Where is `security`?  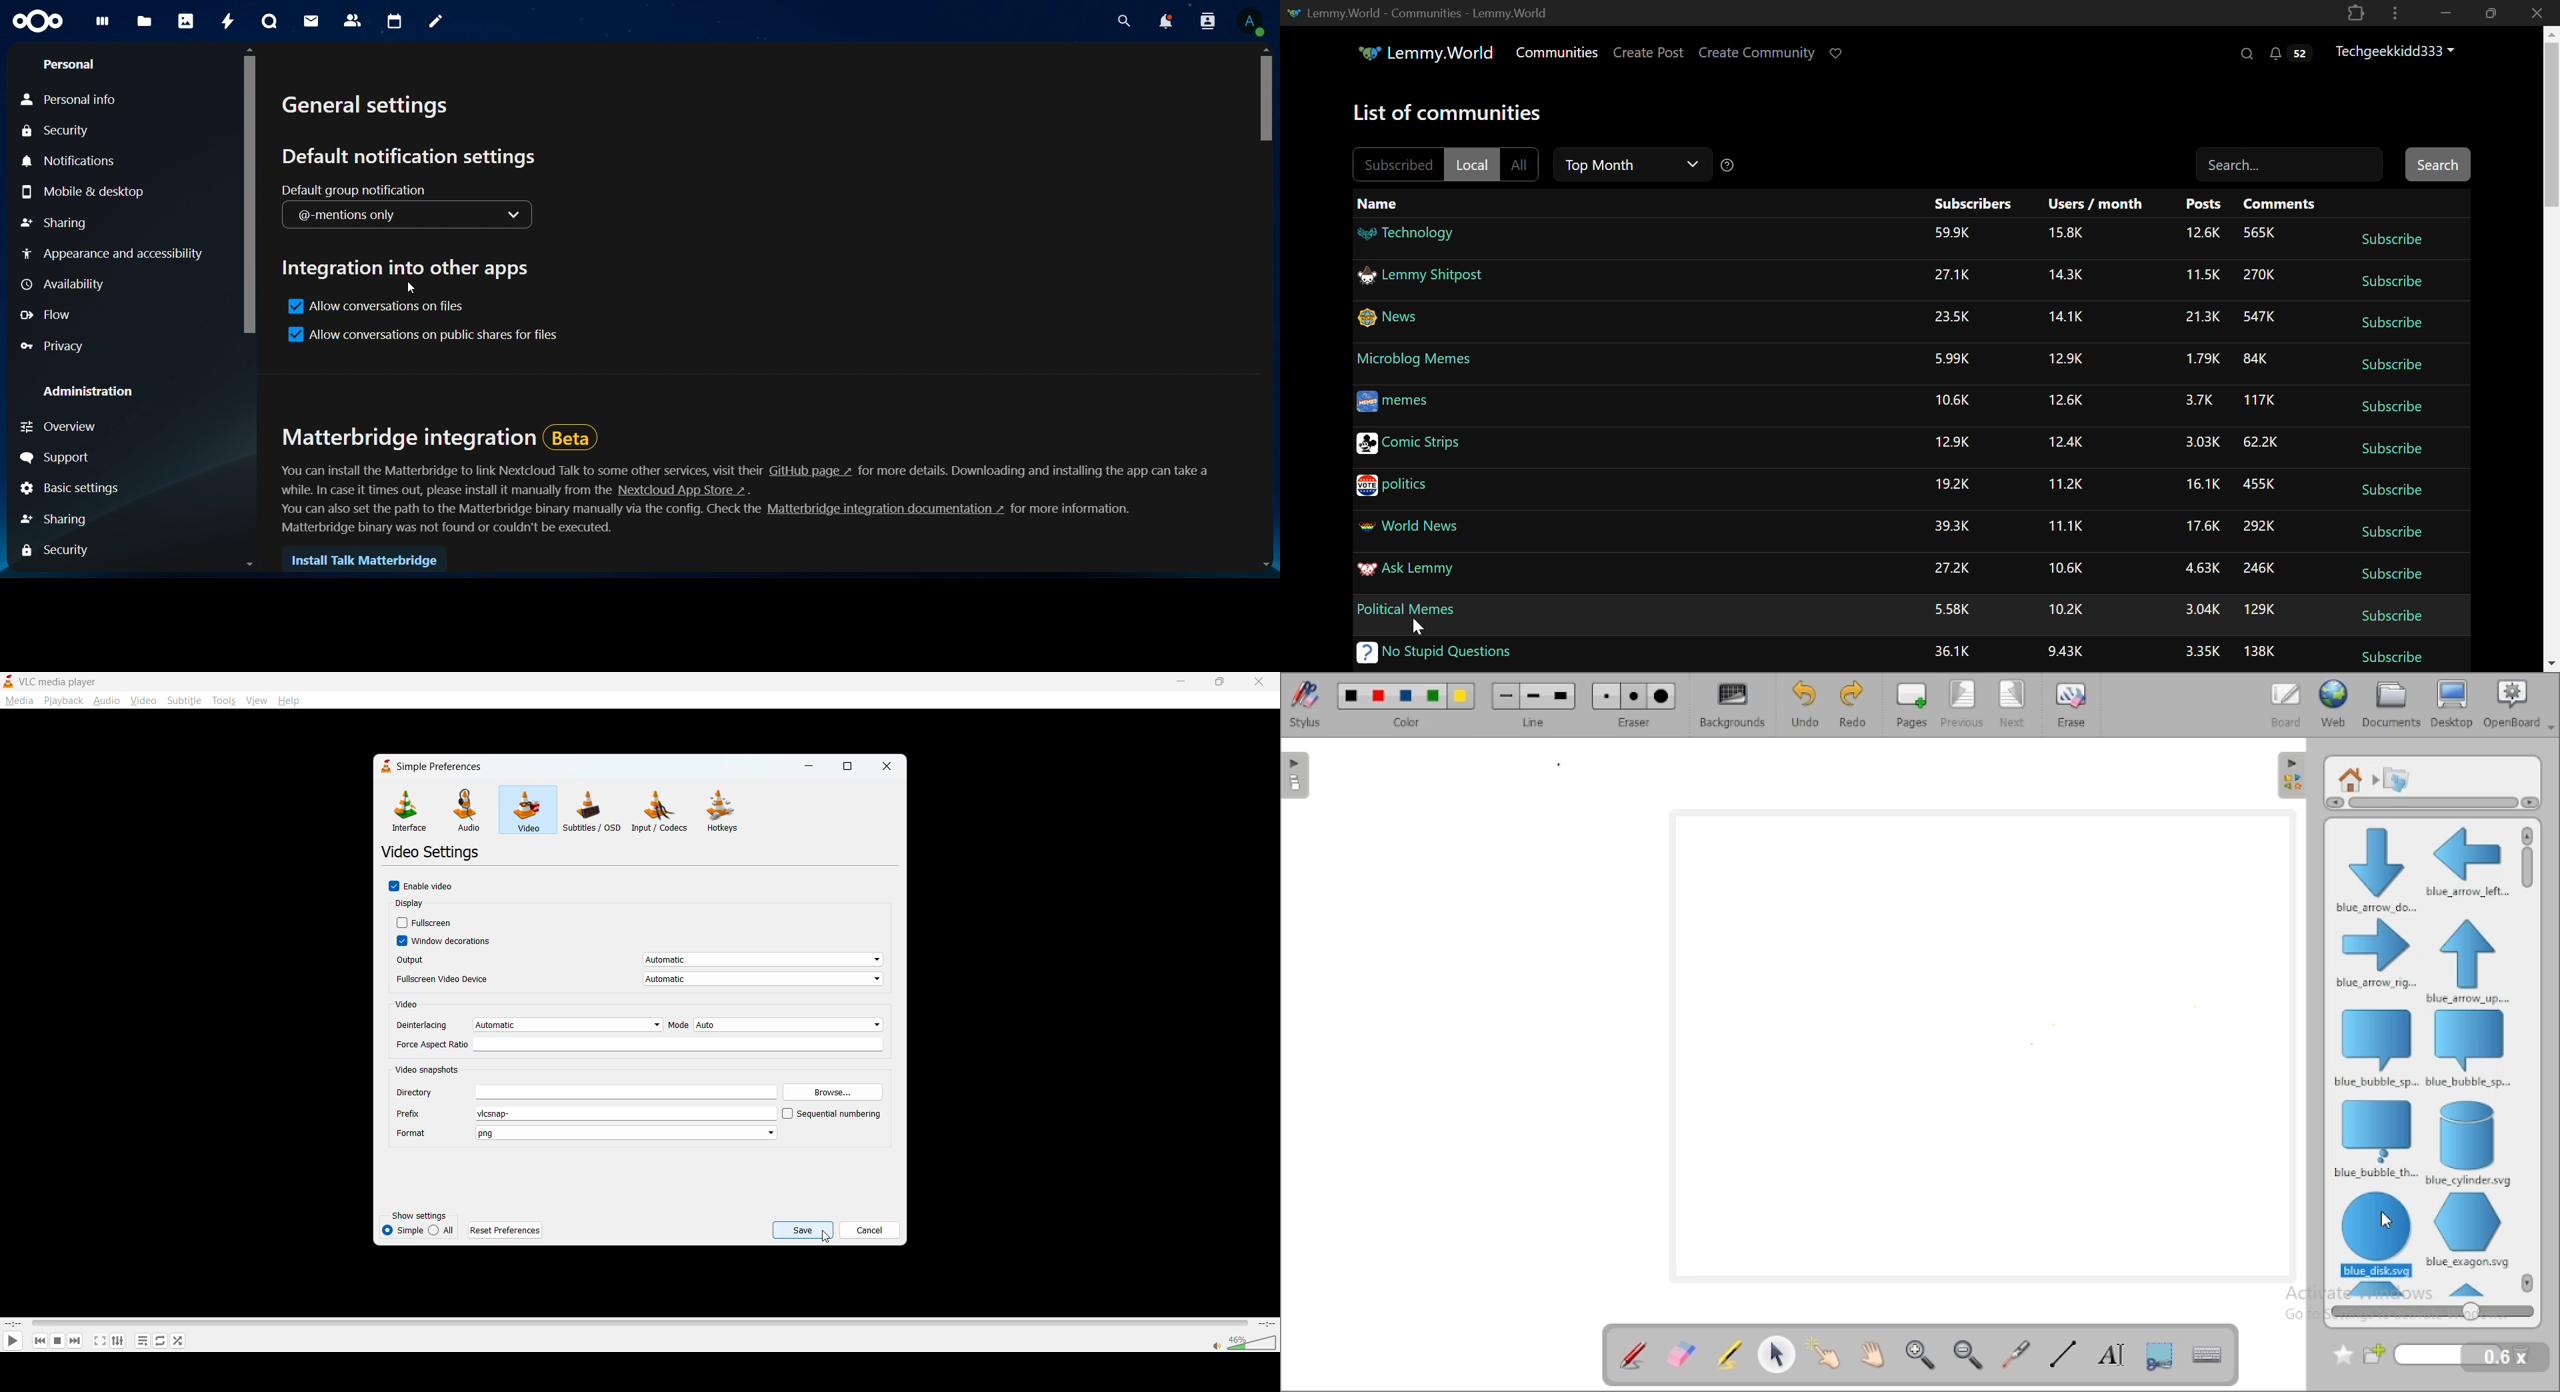
security is located at coordinates (57, 131).